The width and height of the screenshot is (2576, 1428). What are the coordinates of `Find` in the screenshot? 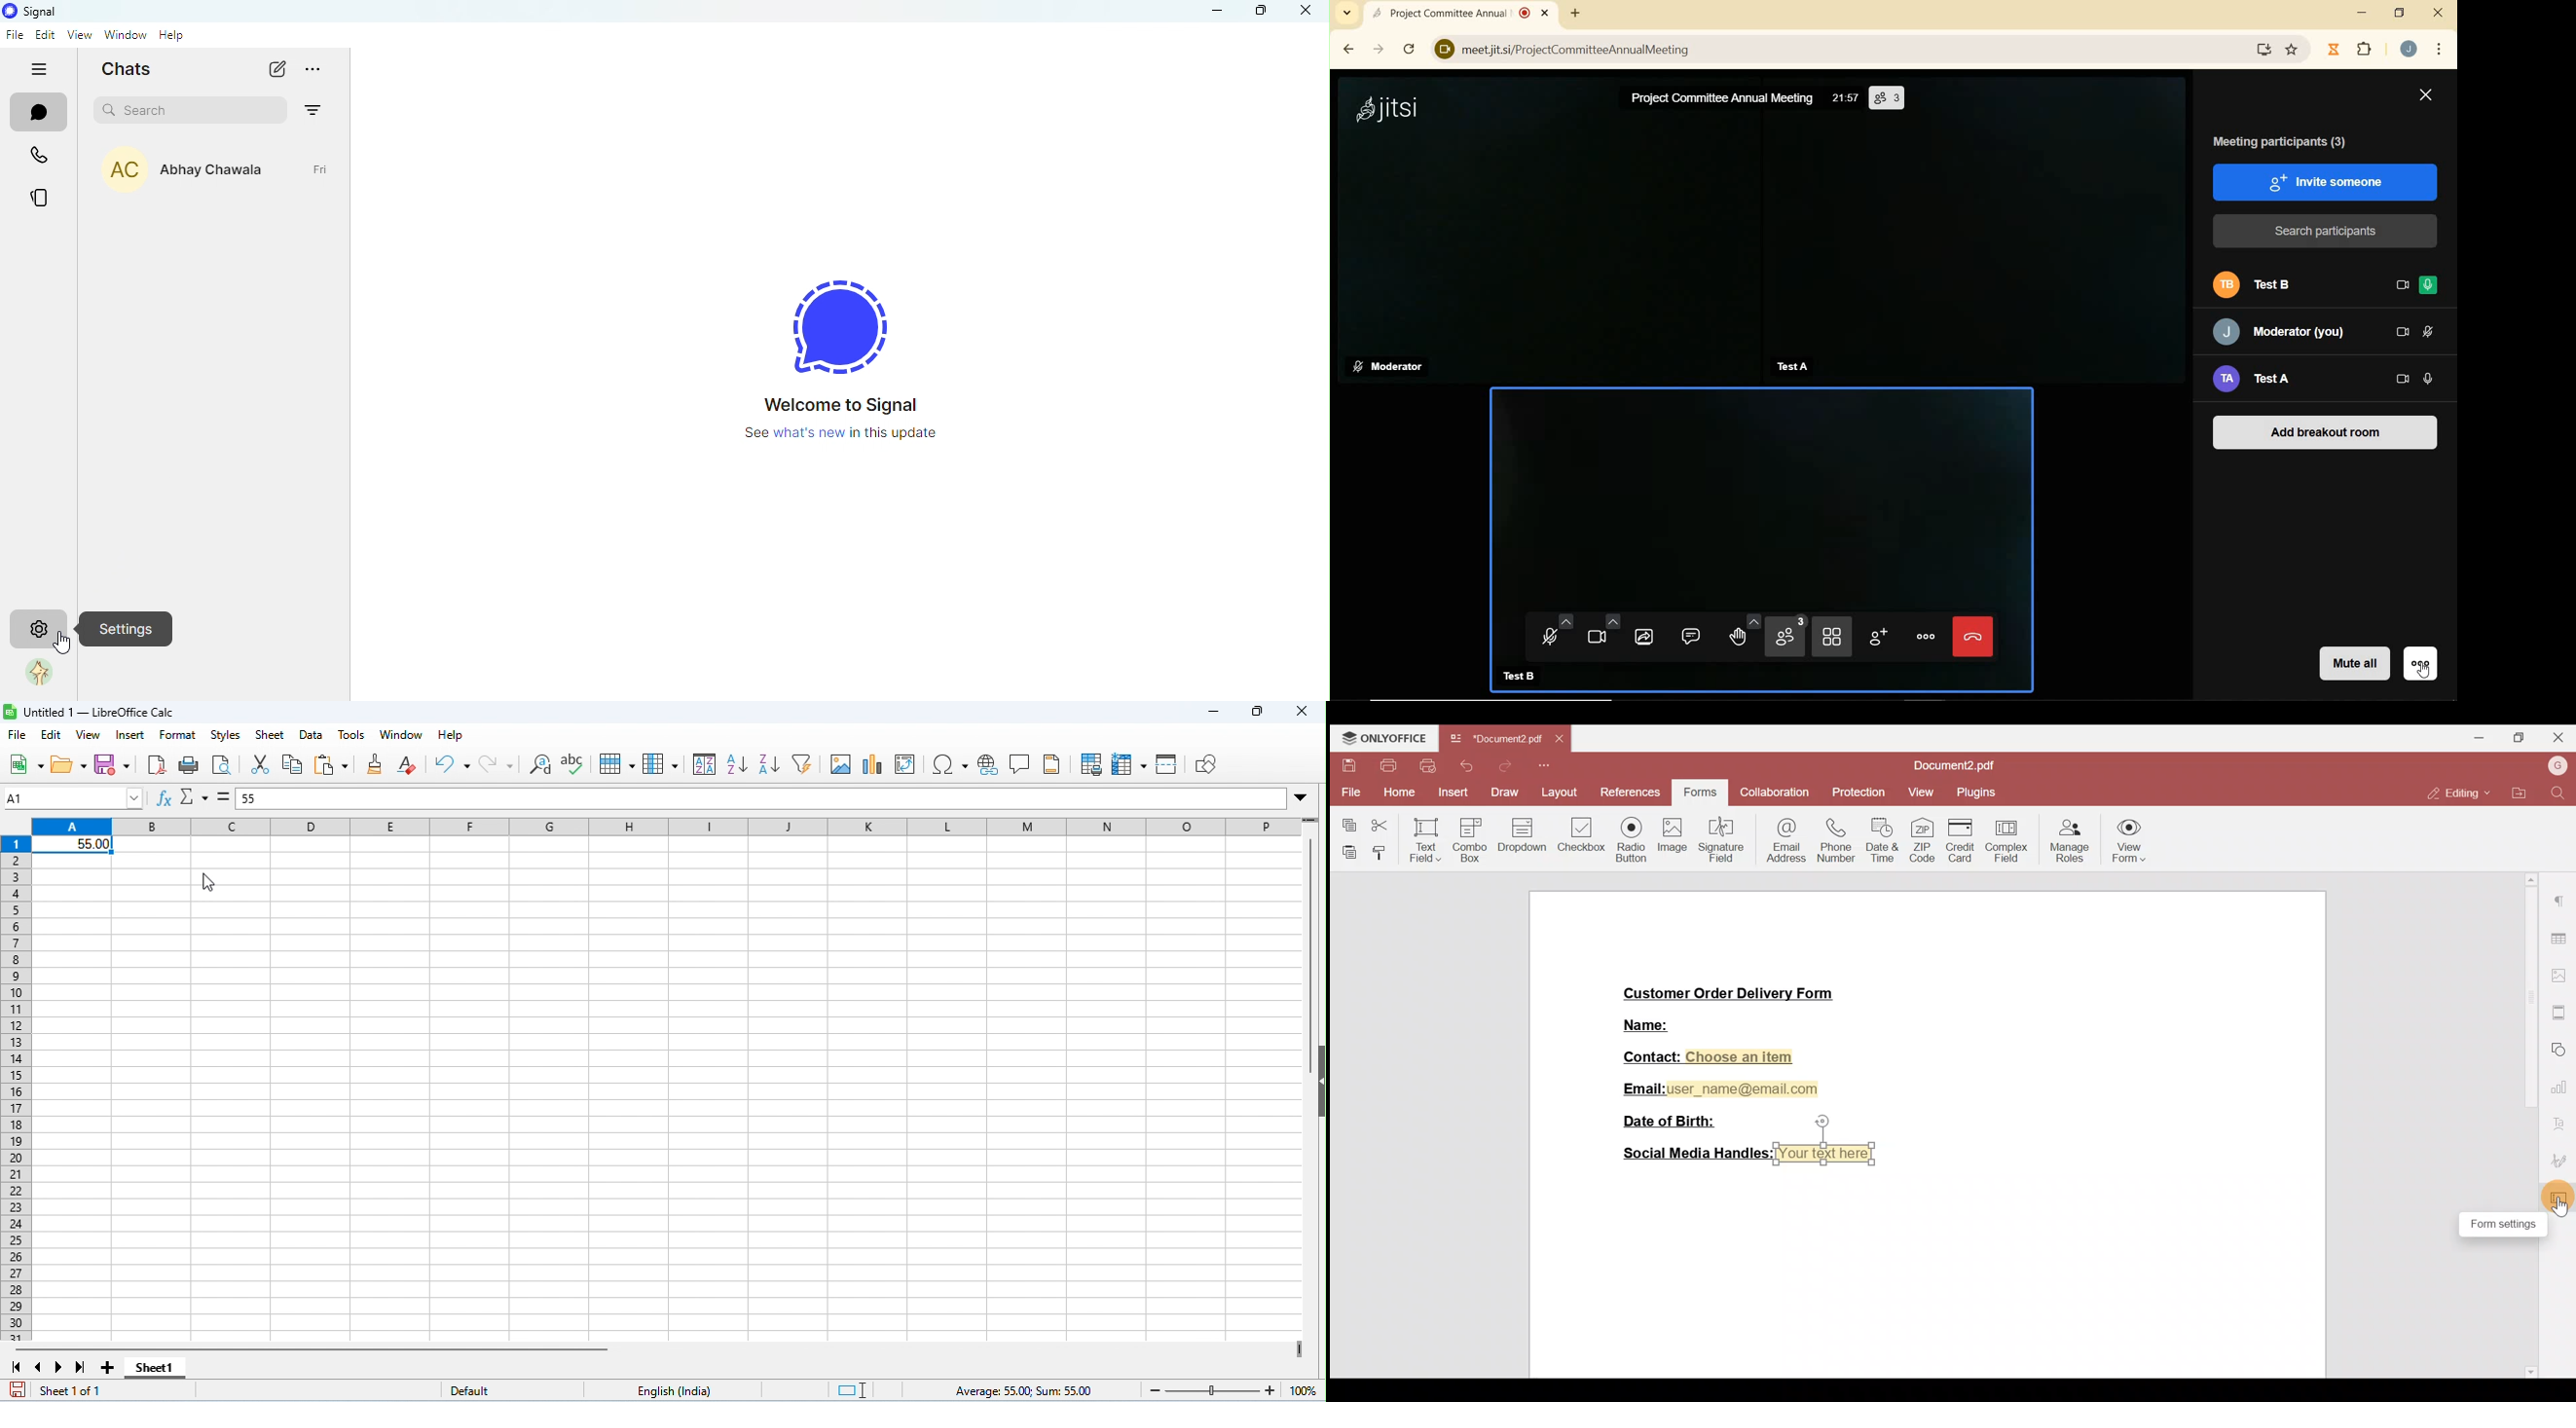 It's located at (2559, 794).